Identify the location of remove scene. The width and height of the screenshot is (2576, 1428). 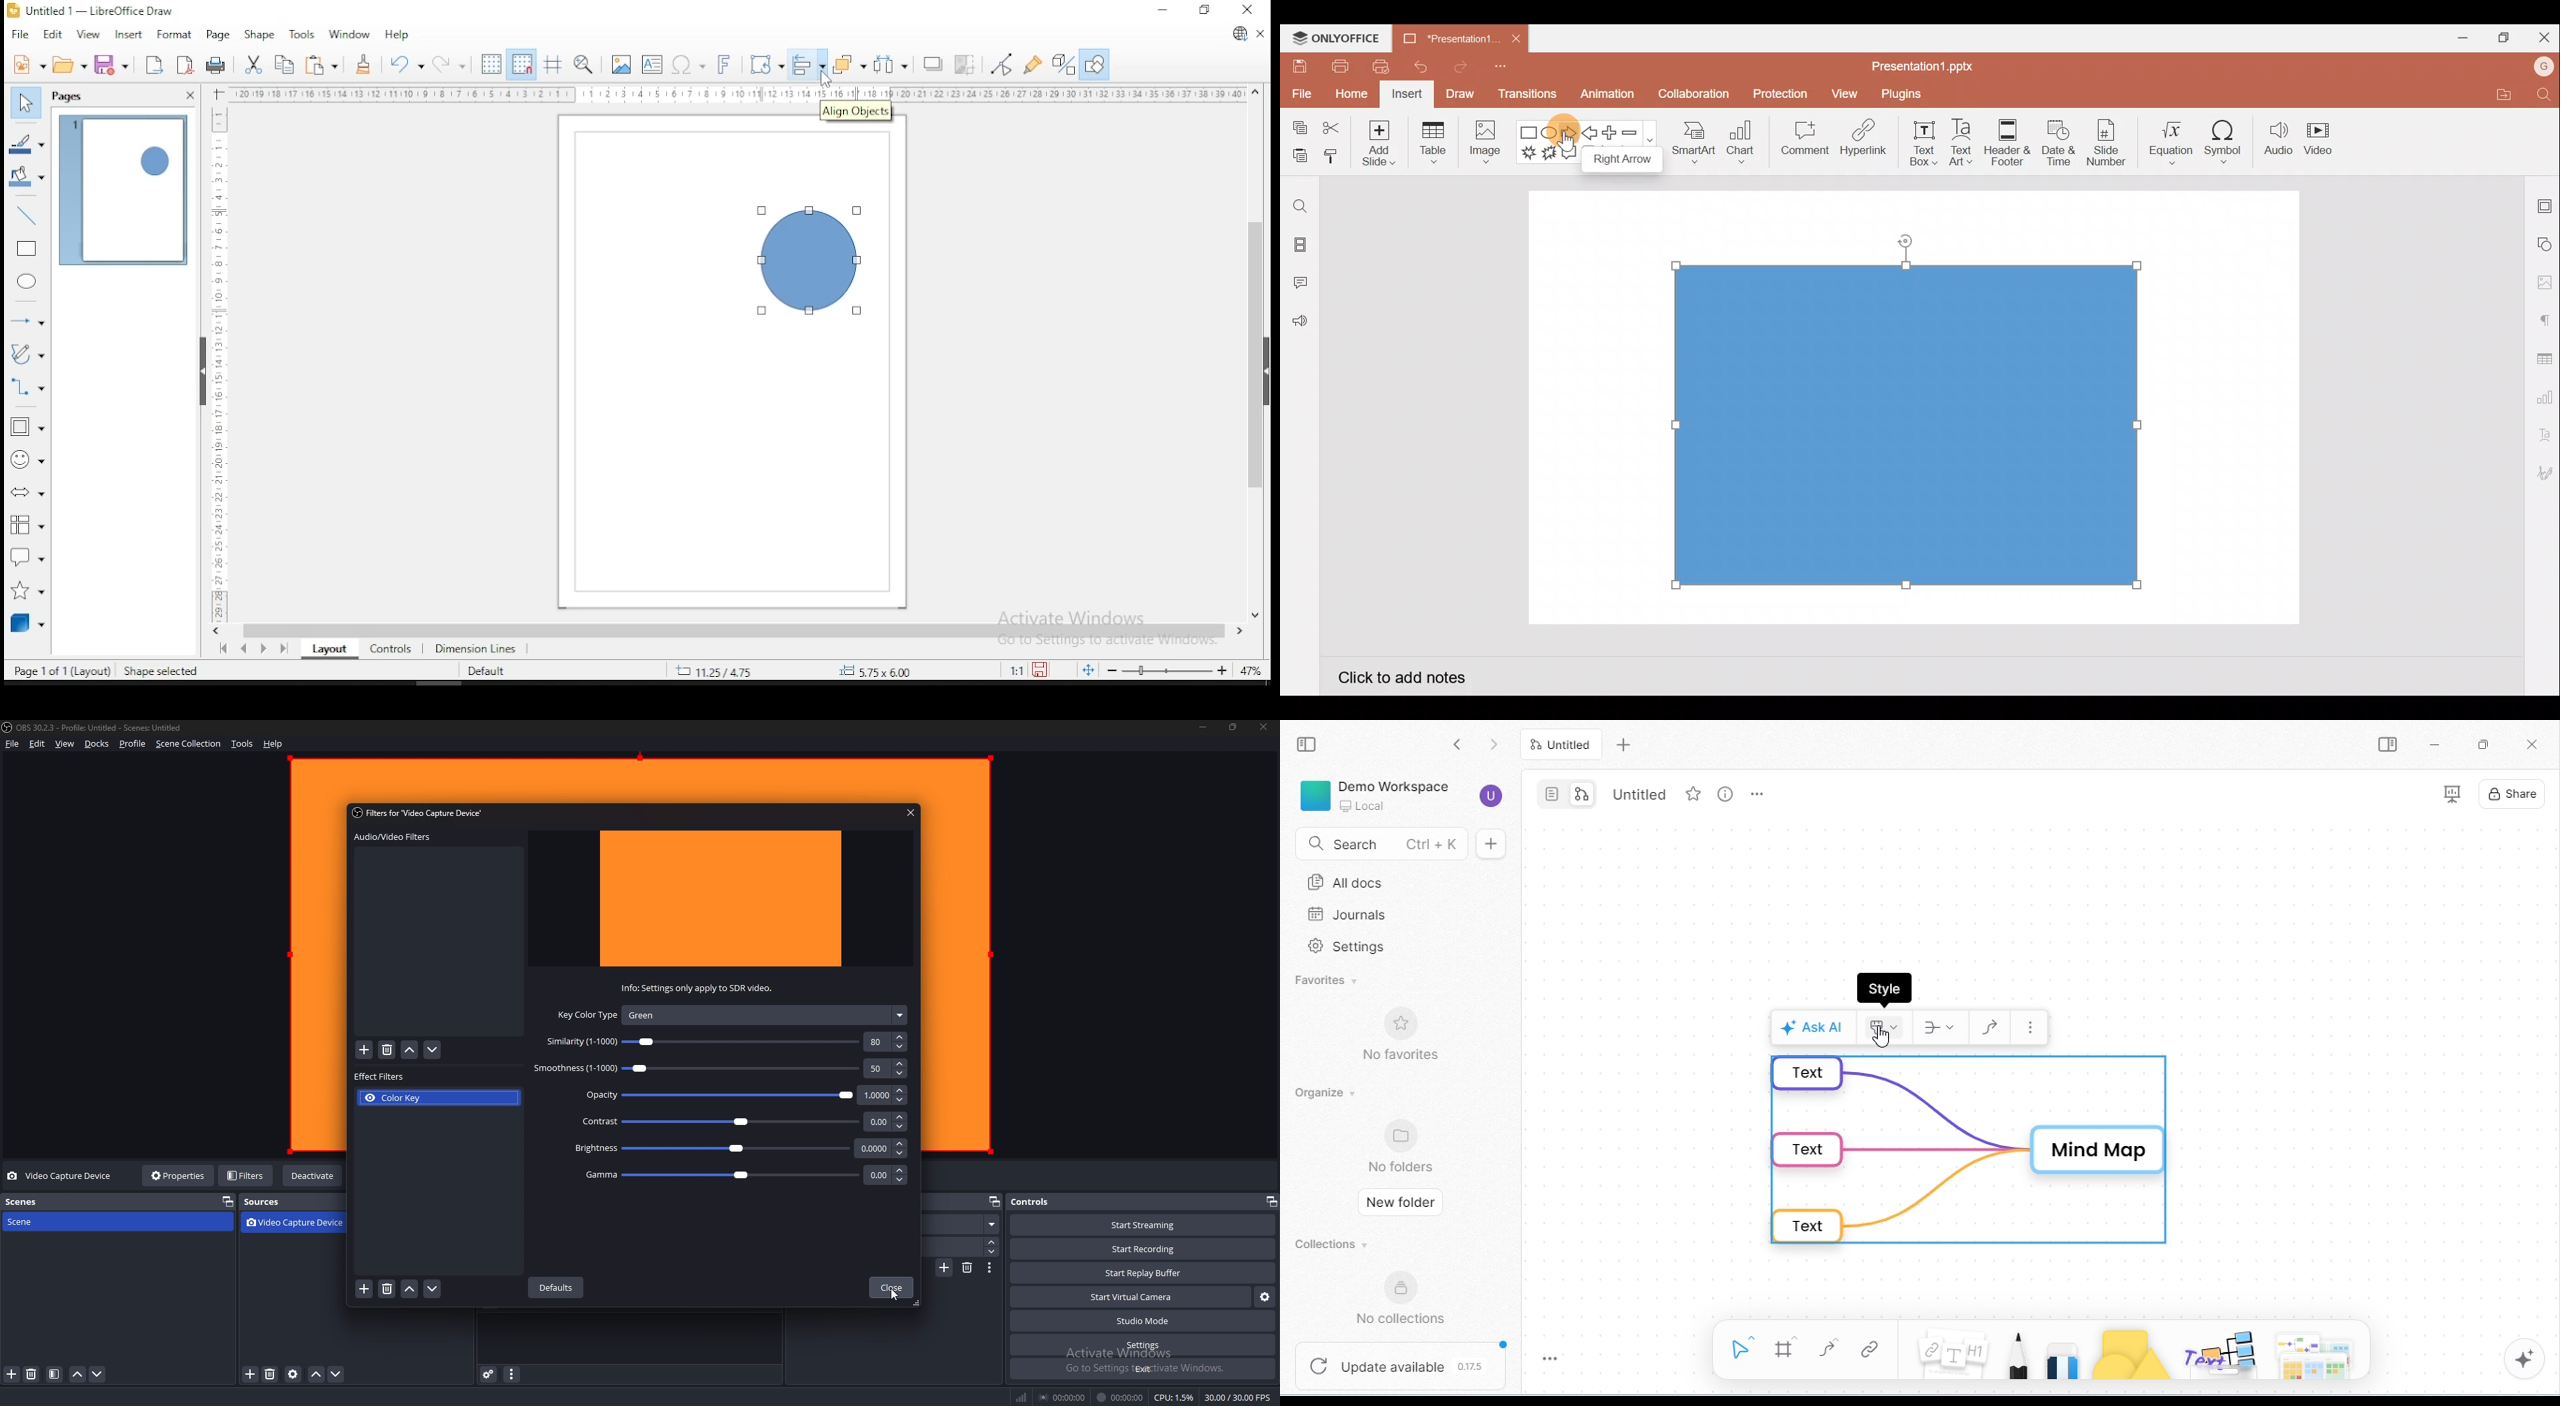
(33, 1375).